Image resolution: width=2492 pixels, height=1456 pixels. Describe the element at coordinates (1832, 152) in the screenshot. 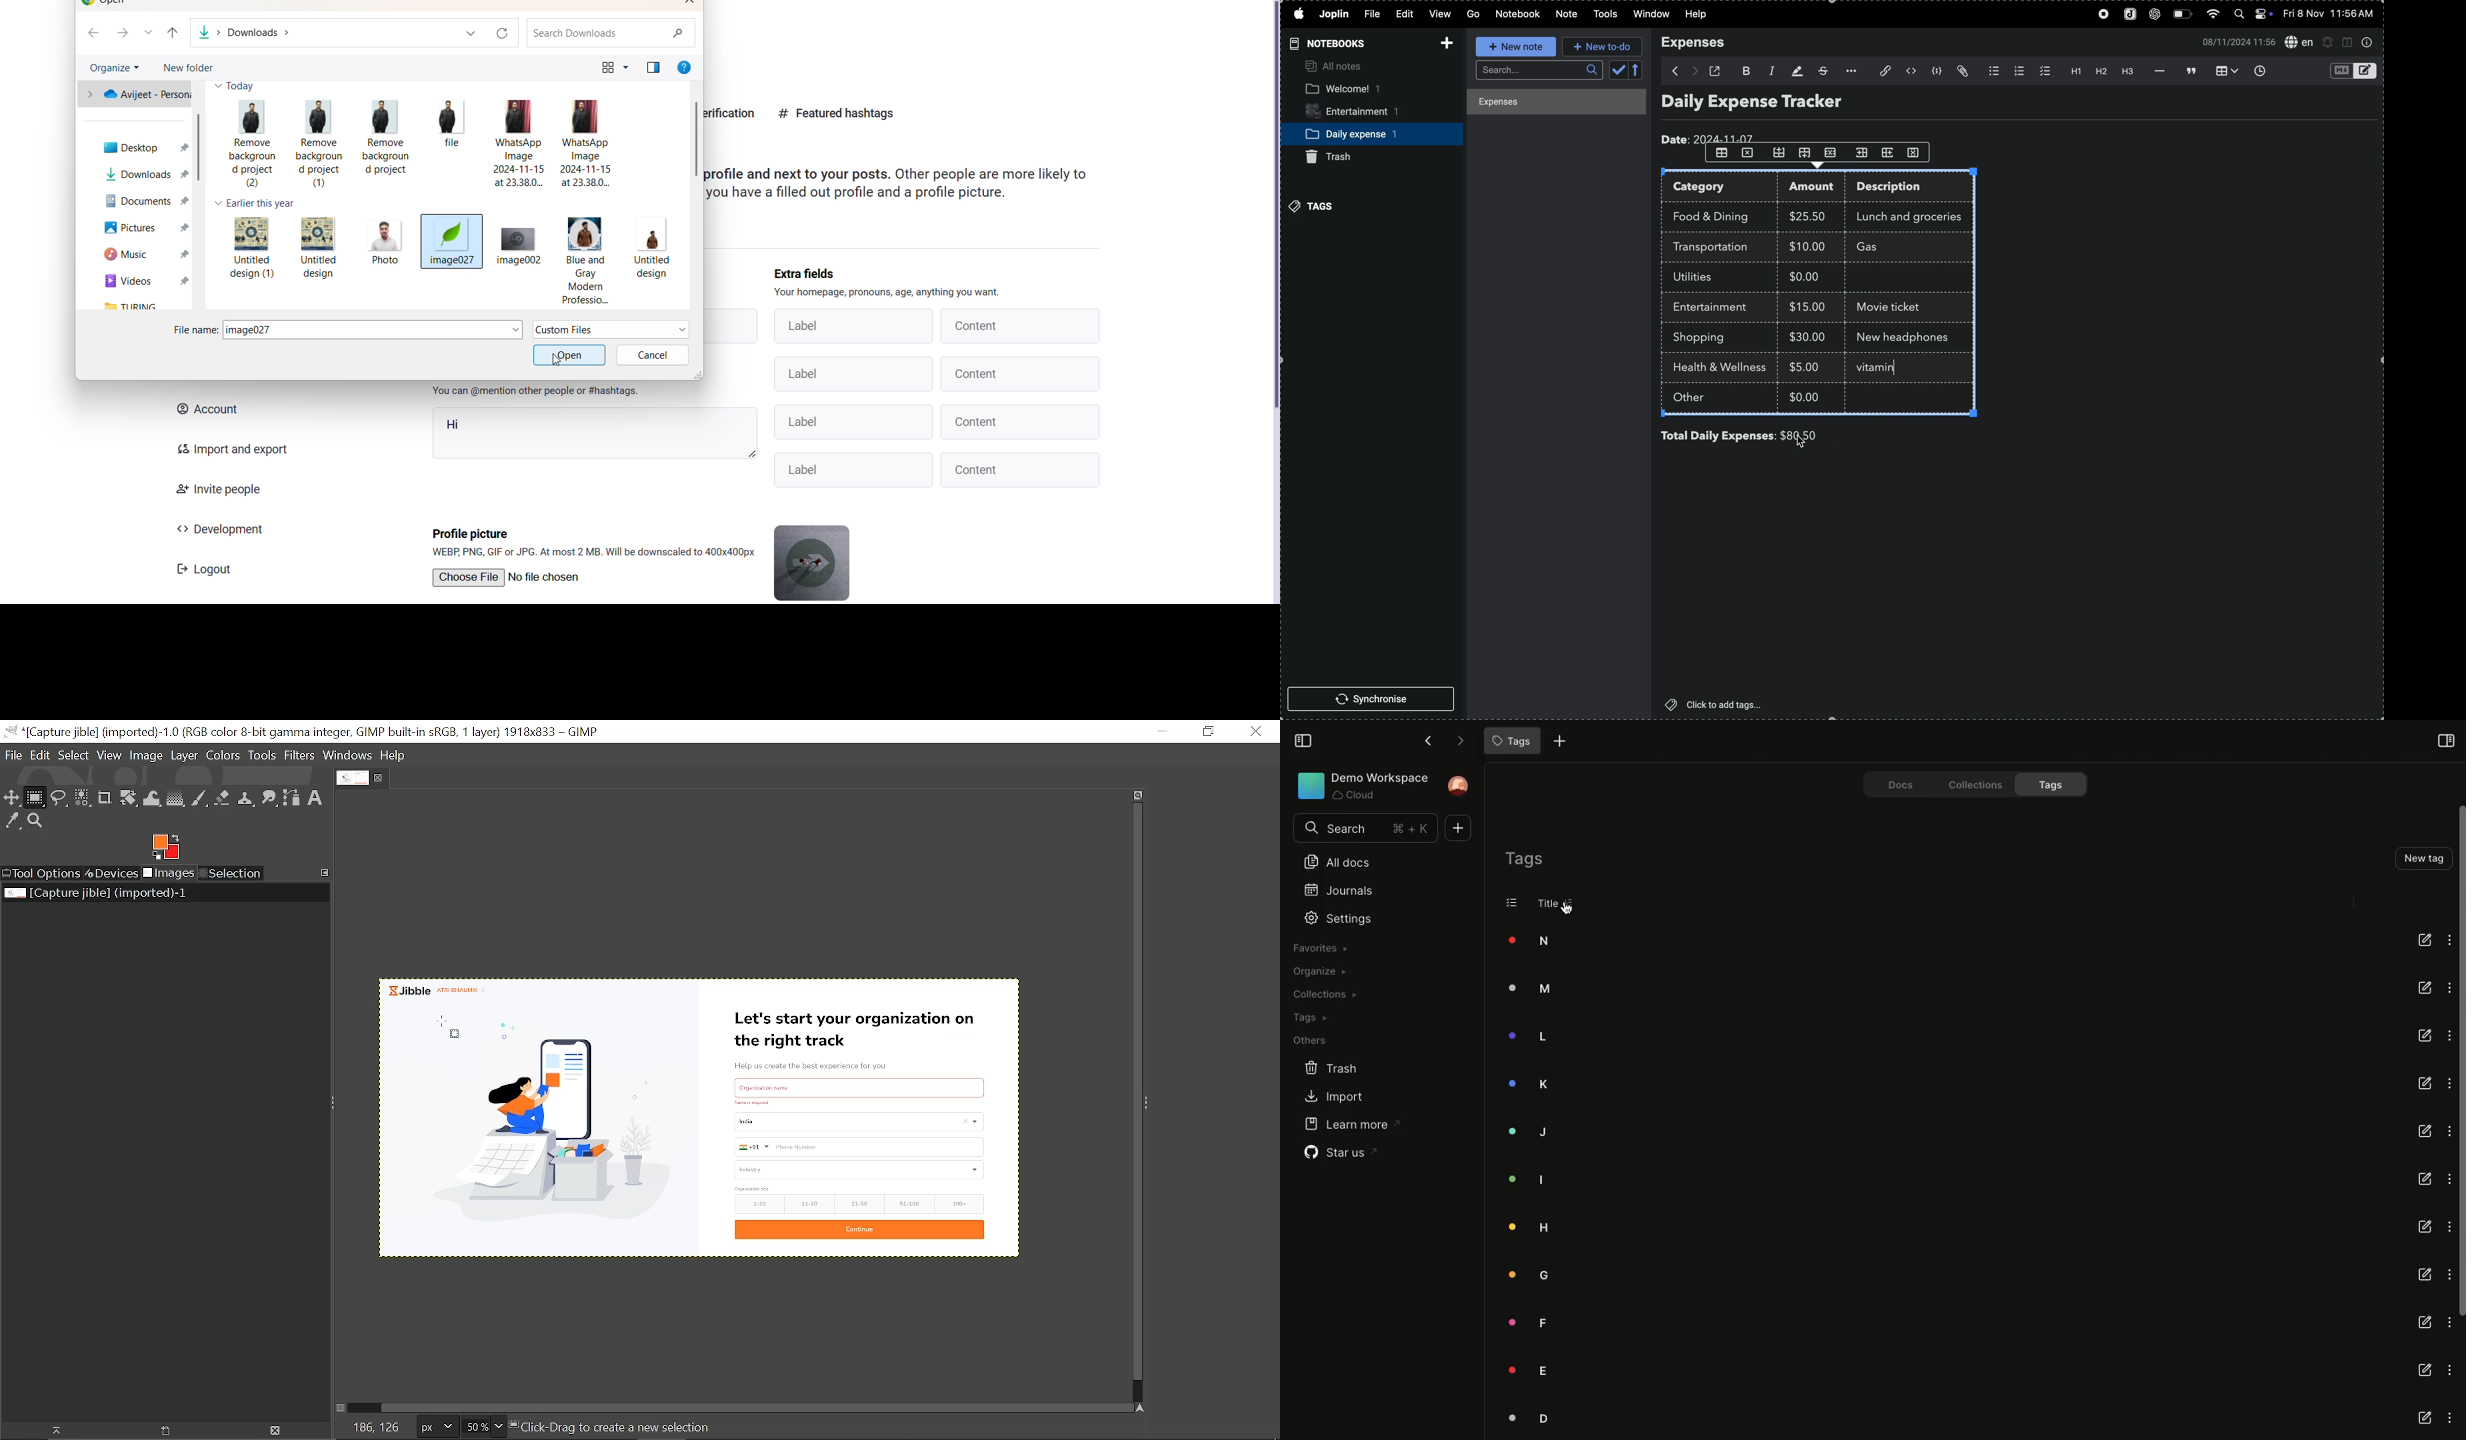

I see `close row` at that location.